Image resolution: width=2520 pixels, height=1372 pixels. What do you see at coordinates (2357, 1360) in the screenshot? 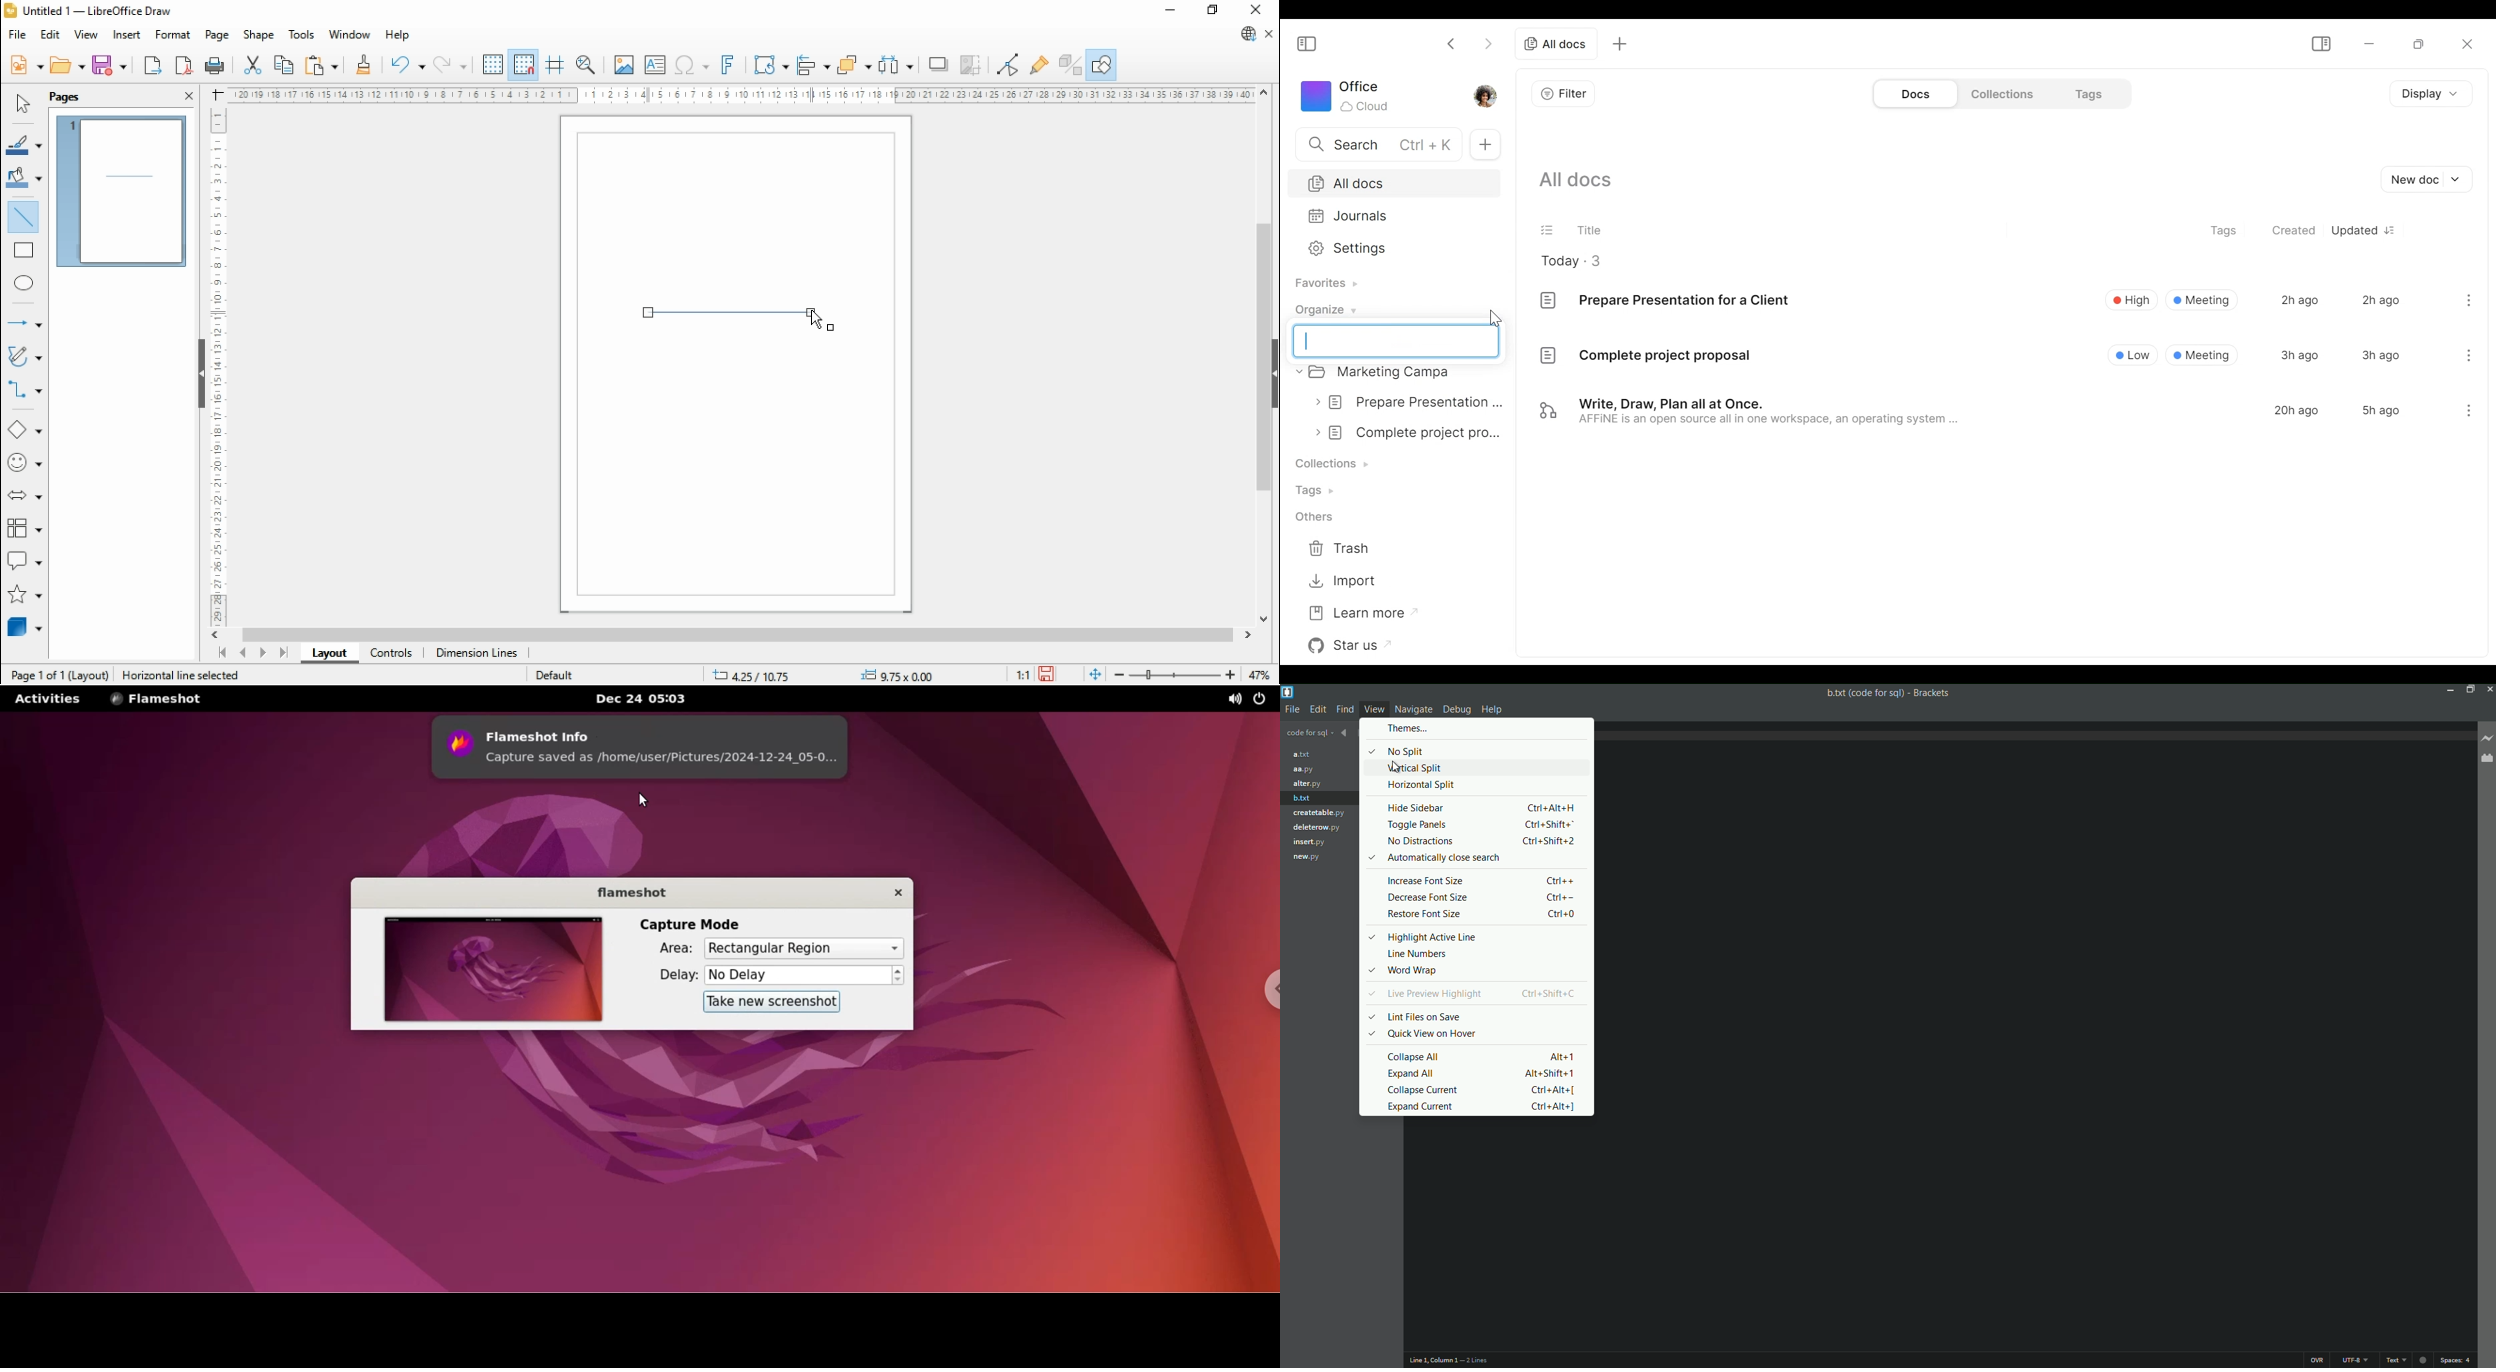
I see `File encoding` at bounding box center [2357, 1360].